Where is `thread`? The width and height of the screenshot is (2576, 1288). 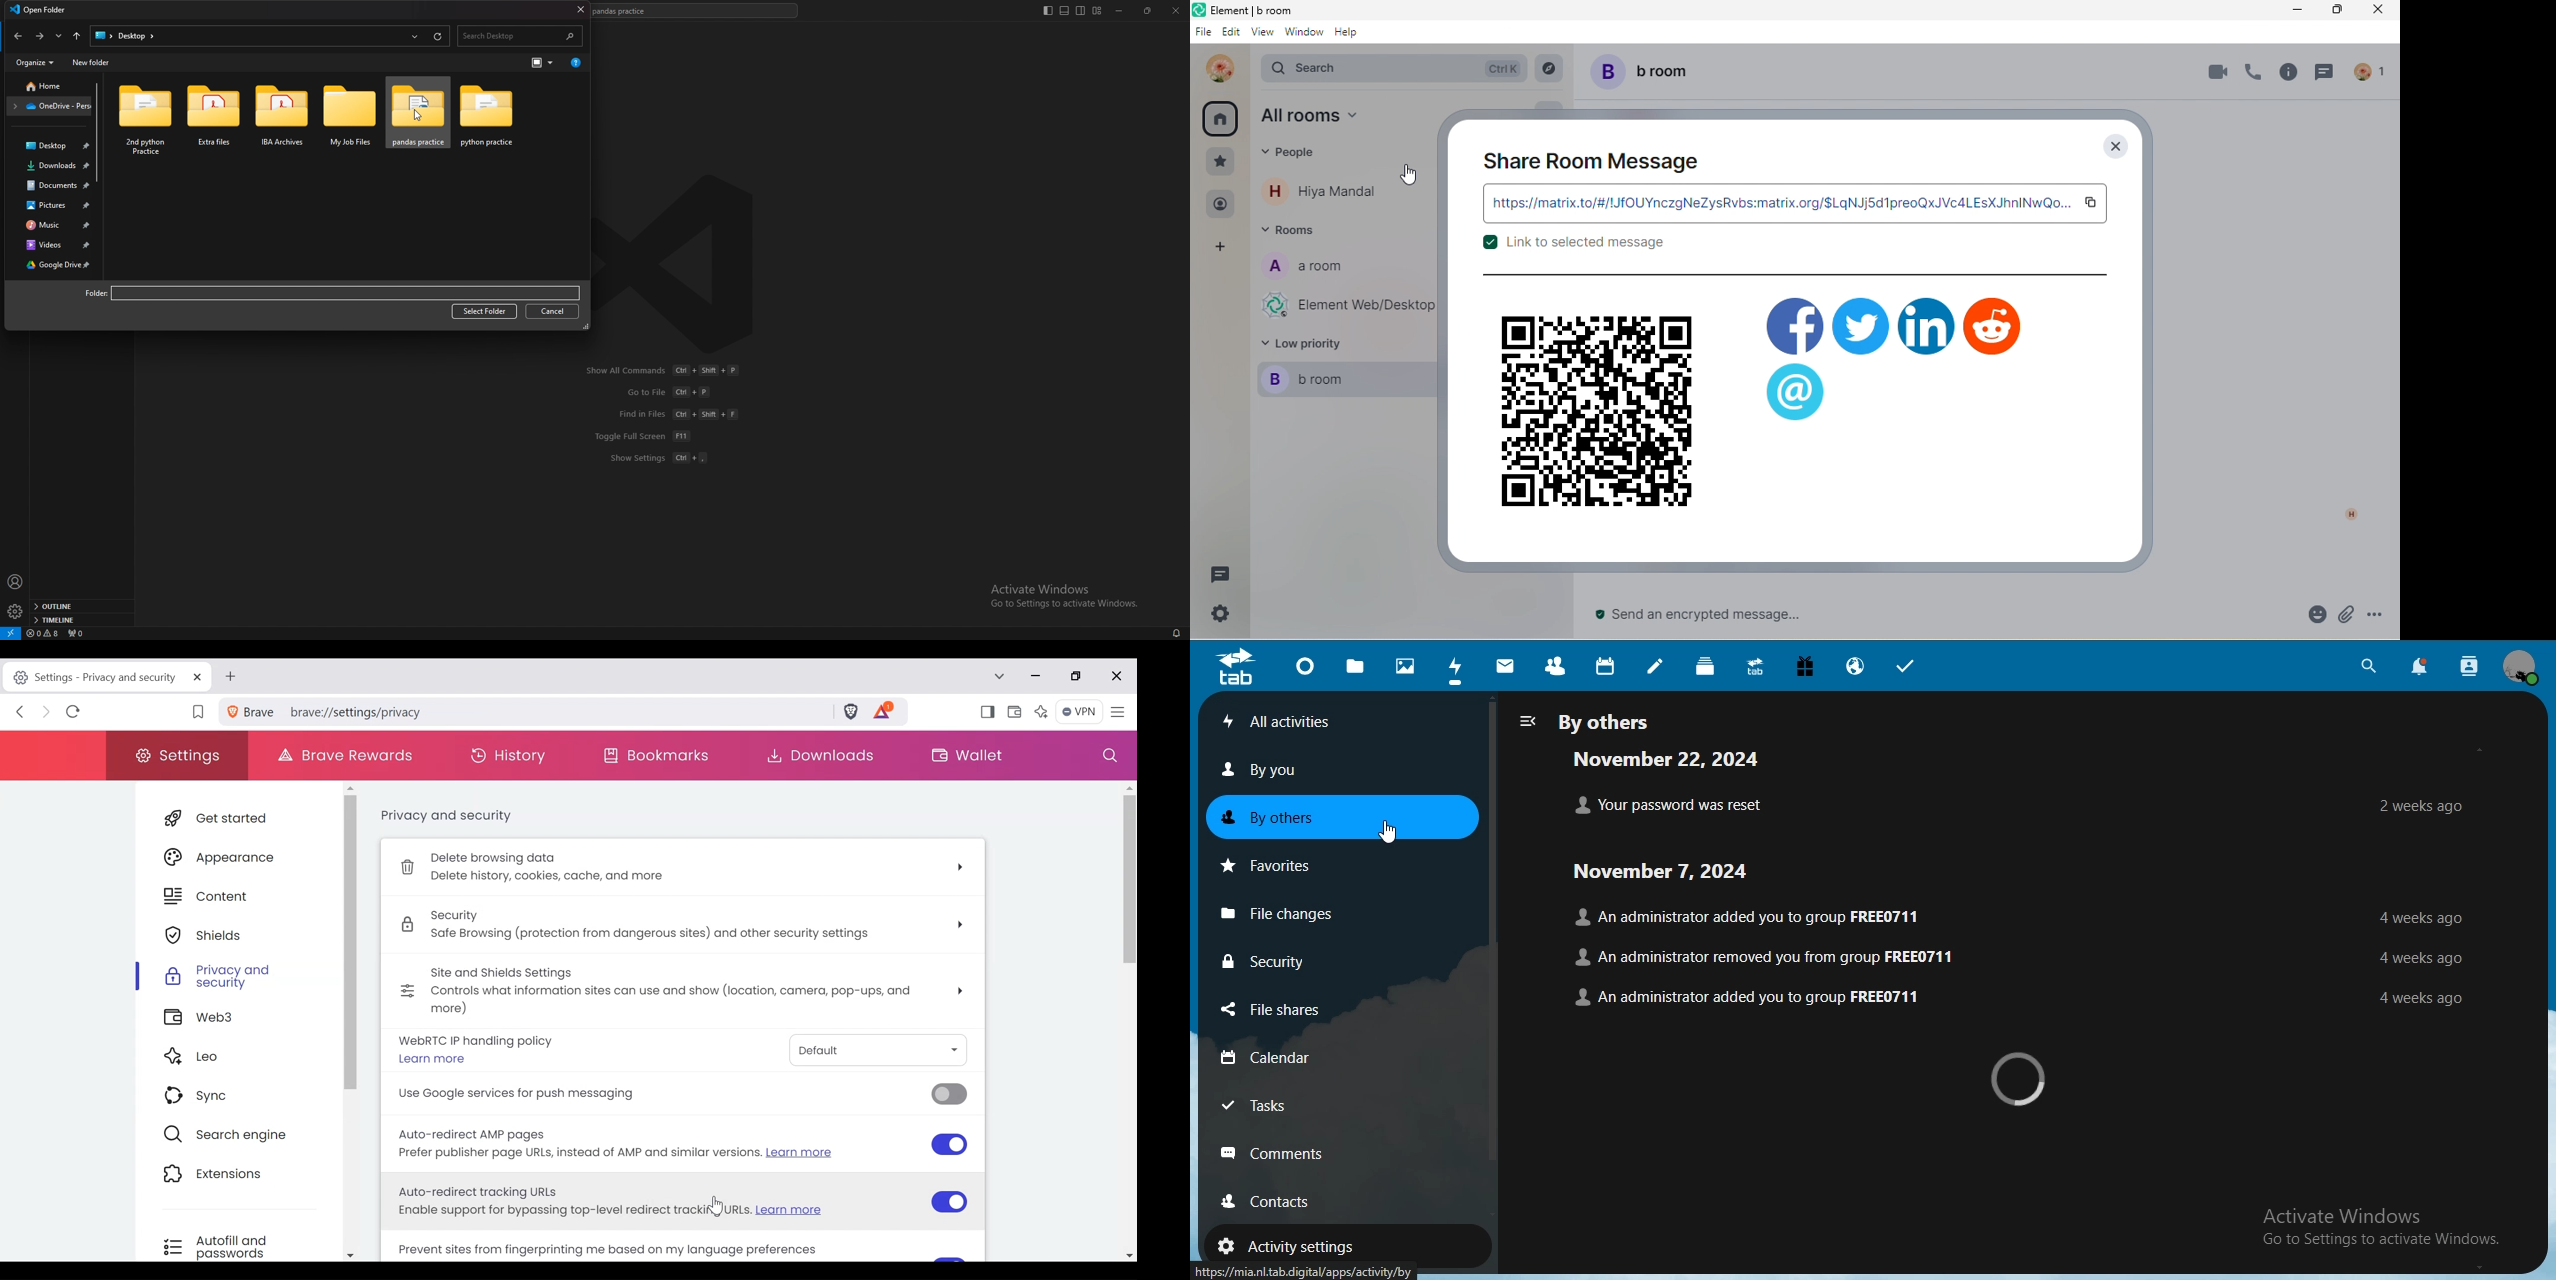 thread is located at coordinates (1219, 575).